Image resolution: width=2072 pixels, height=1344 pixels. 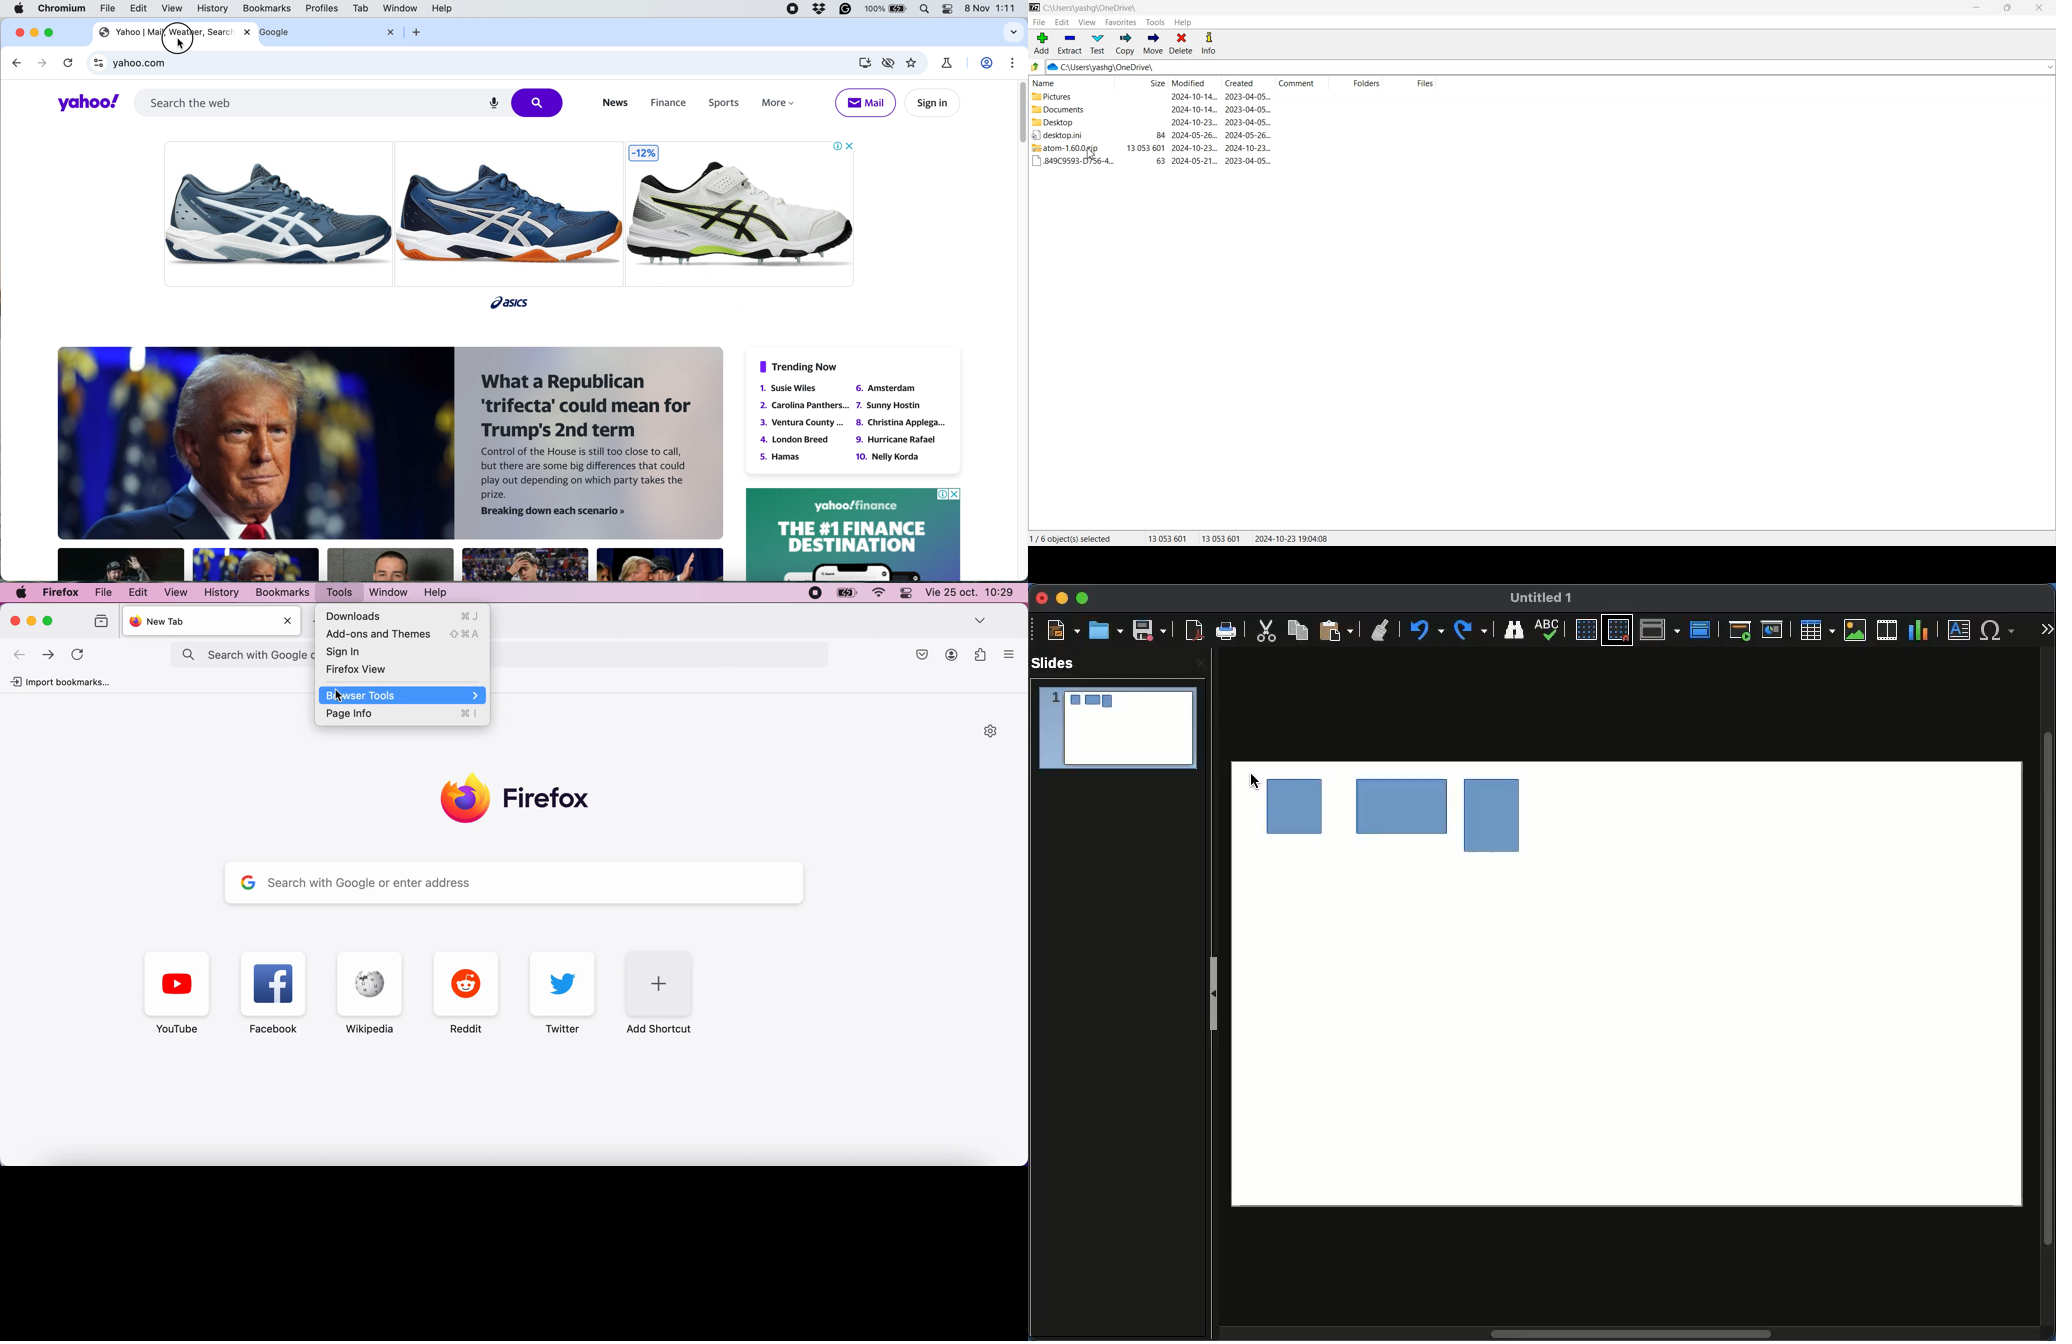 I want to click on Youtube, so click(x=177, y=993).